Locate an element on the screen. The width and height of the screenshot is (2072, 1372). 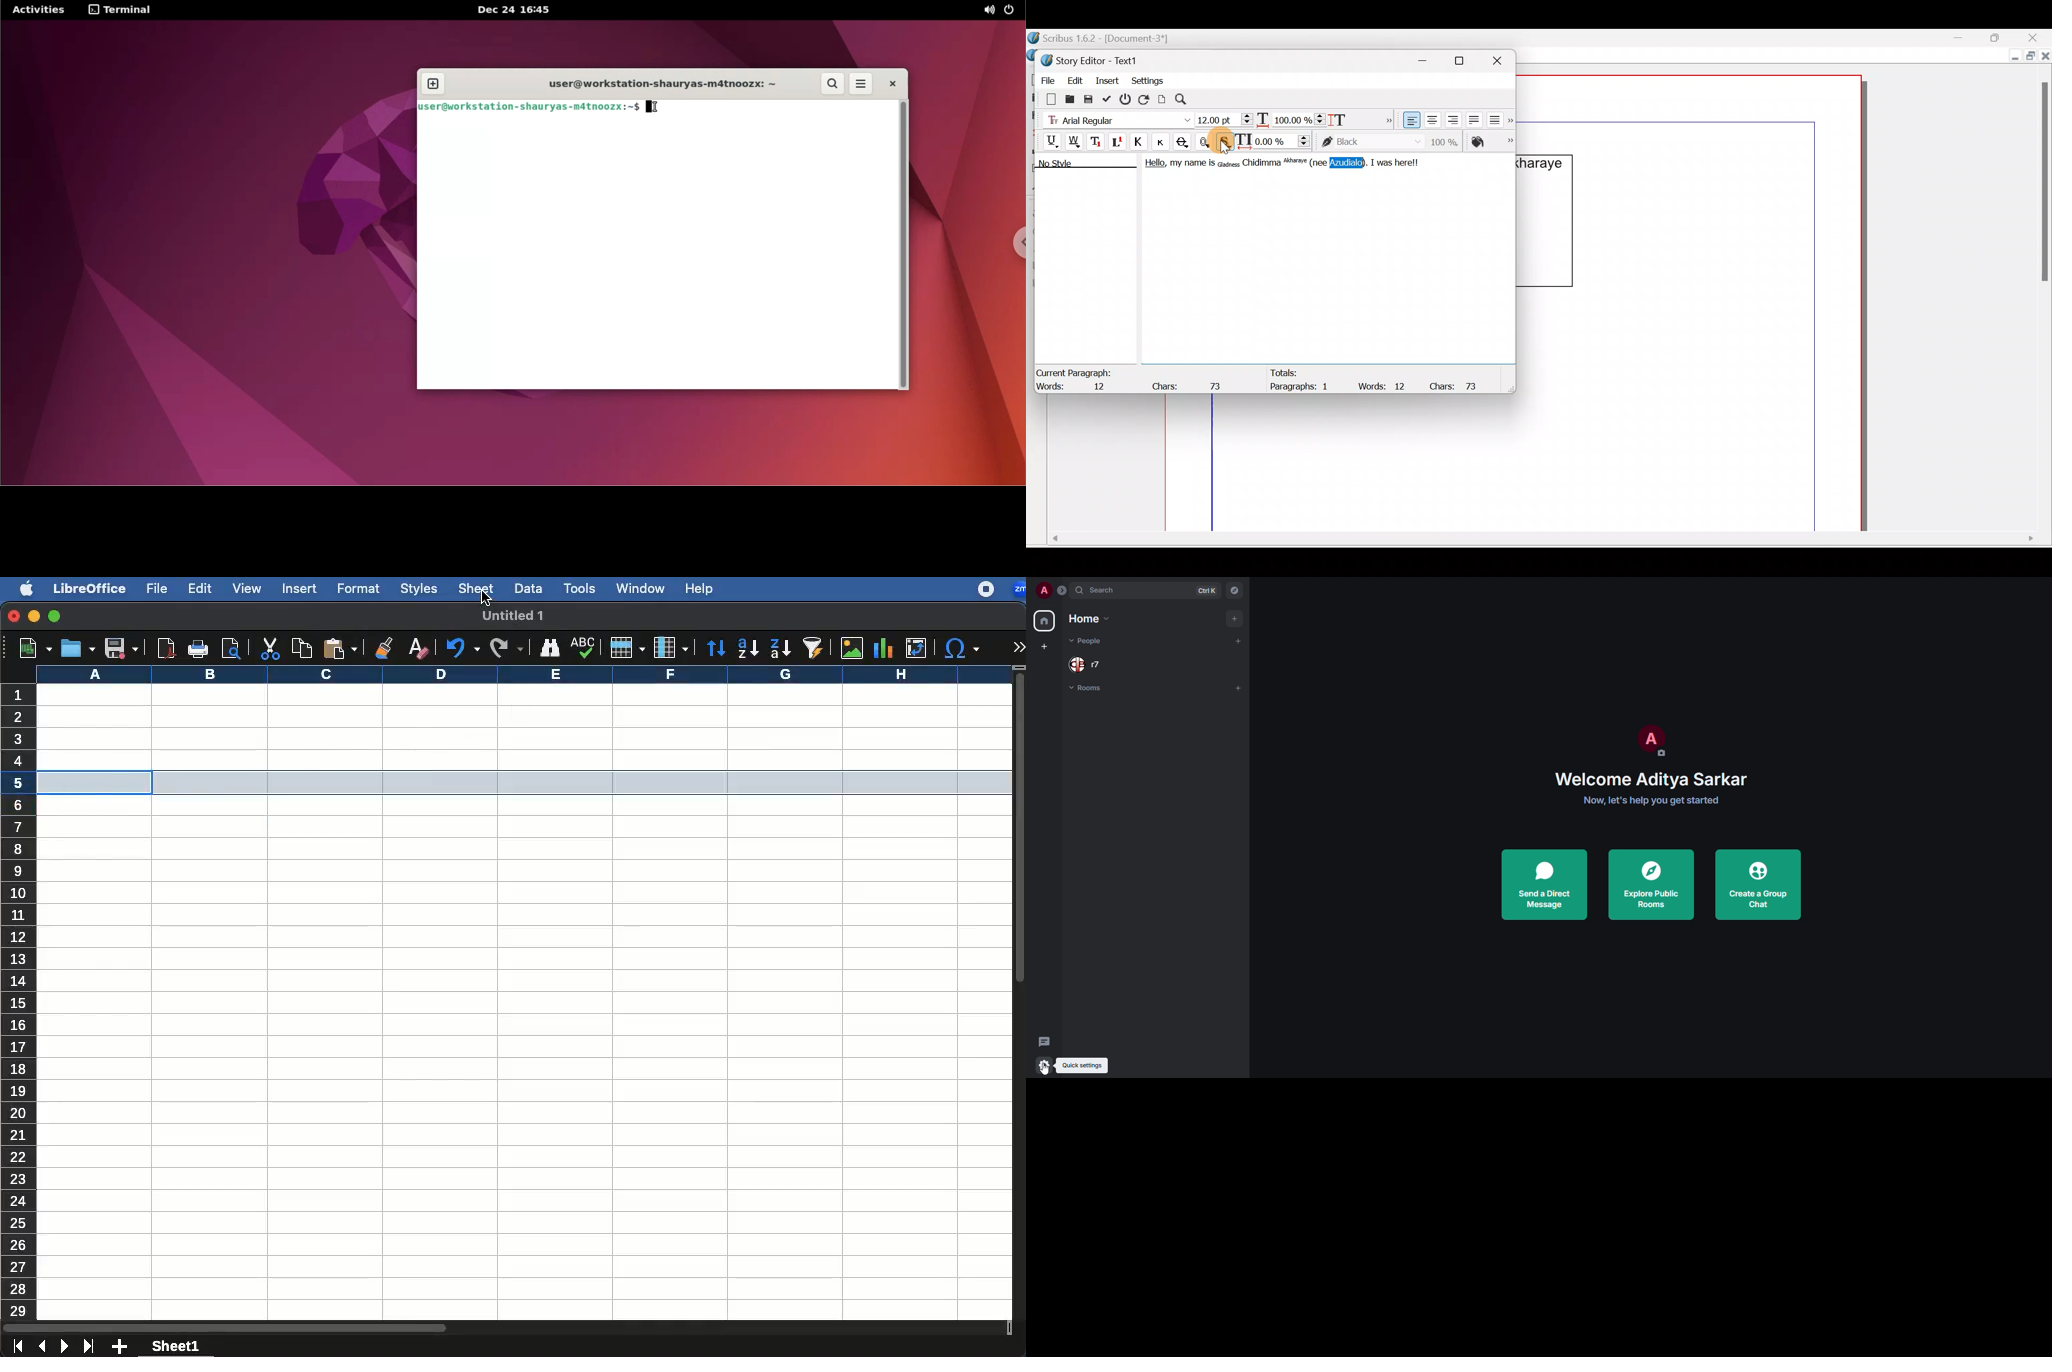
apple is located at coordinates (24, 588).